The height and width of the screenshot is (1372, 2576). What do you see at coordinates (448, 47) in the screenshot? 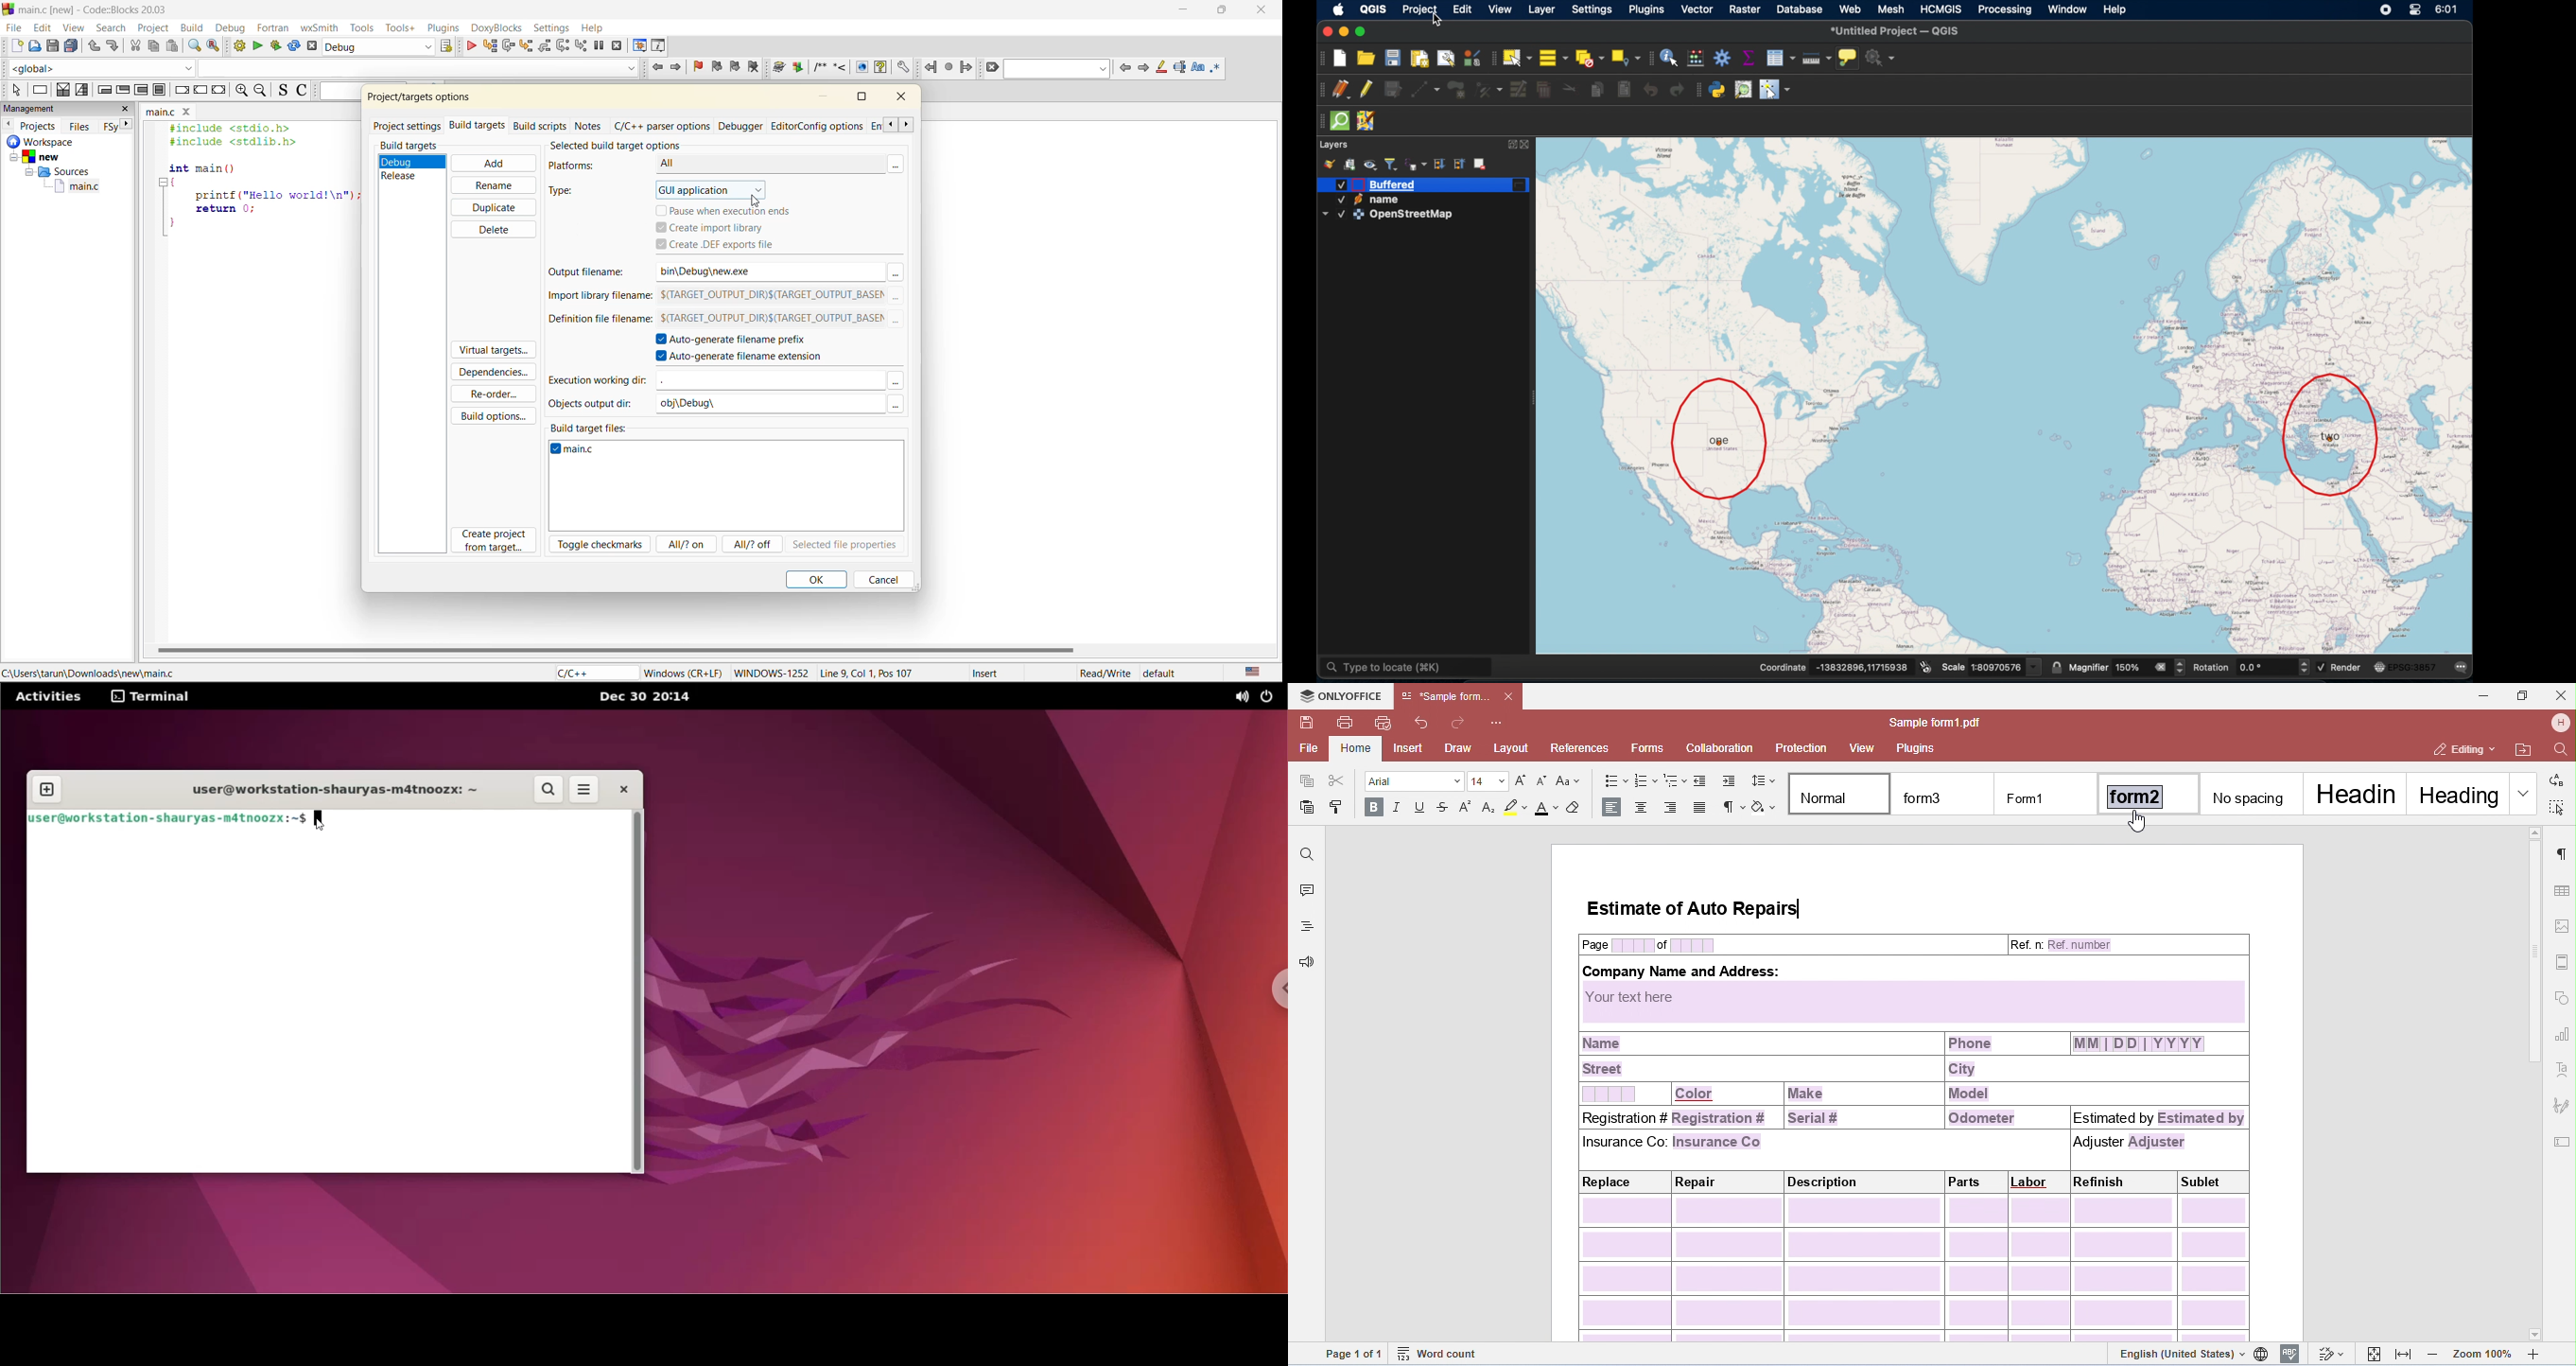
I see `show select target dialog` at bounding box center [448, 47].